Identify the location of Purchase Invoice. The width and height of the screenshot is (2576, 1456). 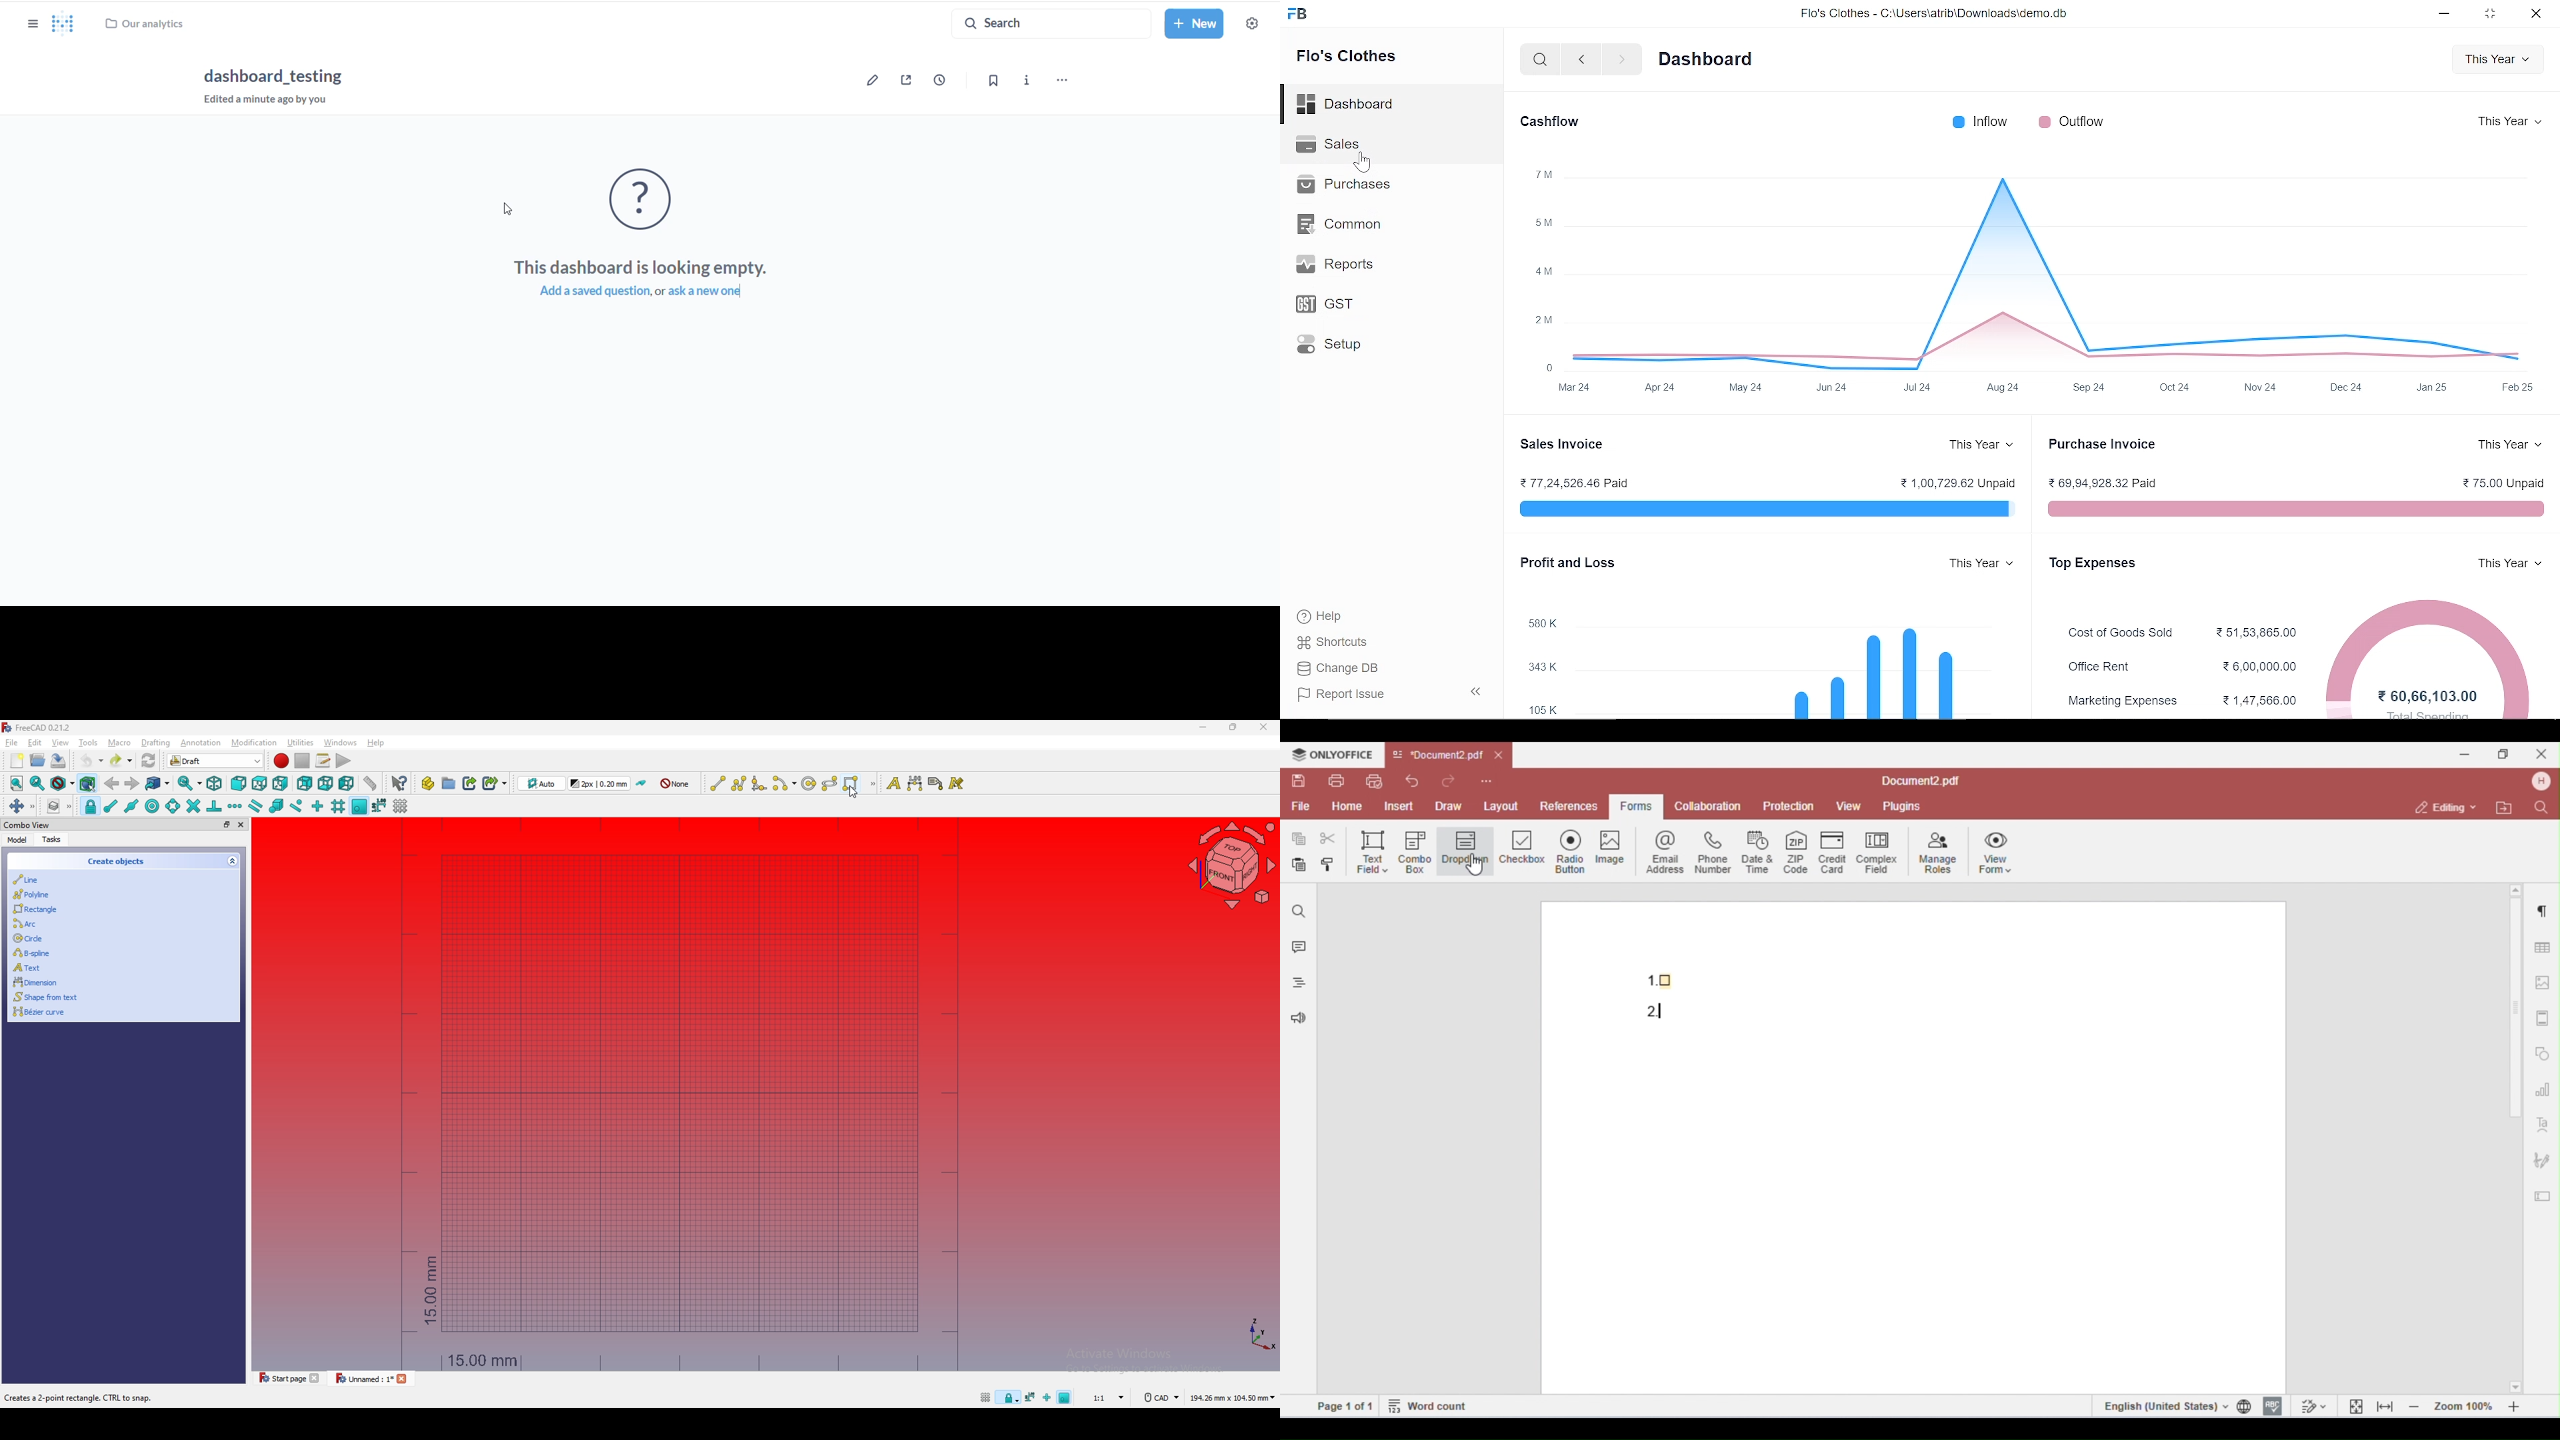
(2102, 445).